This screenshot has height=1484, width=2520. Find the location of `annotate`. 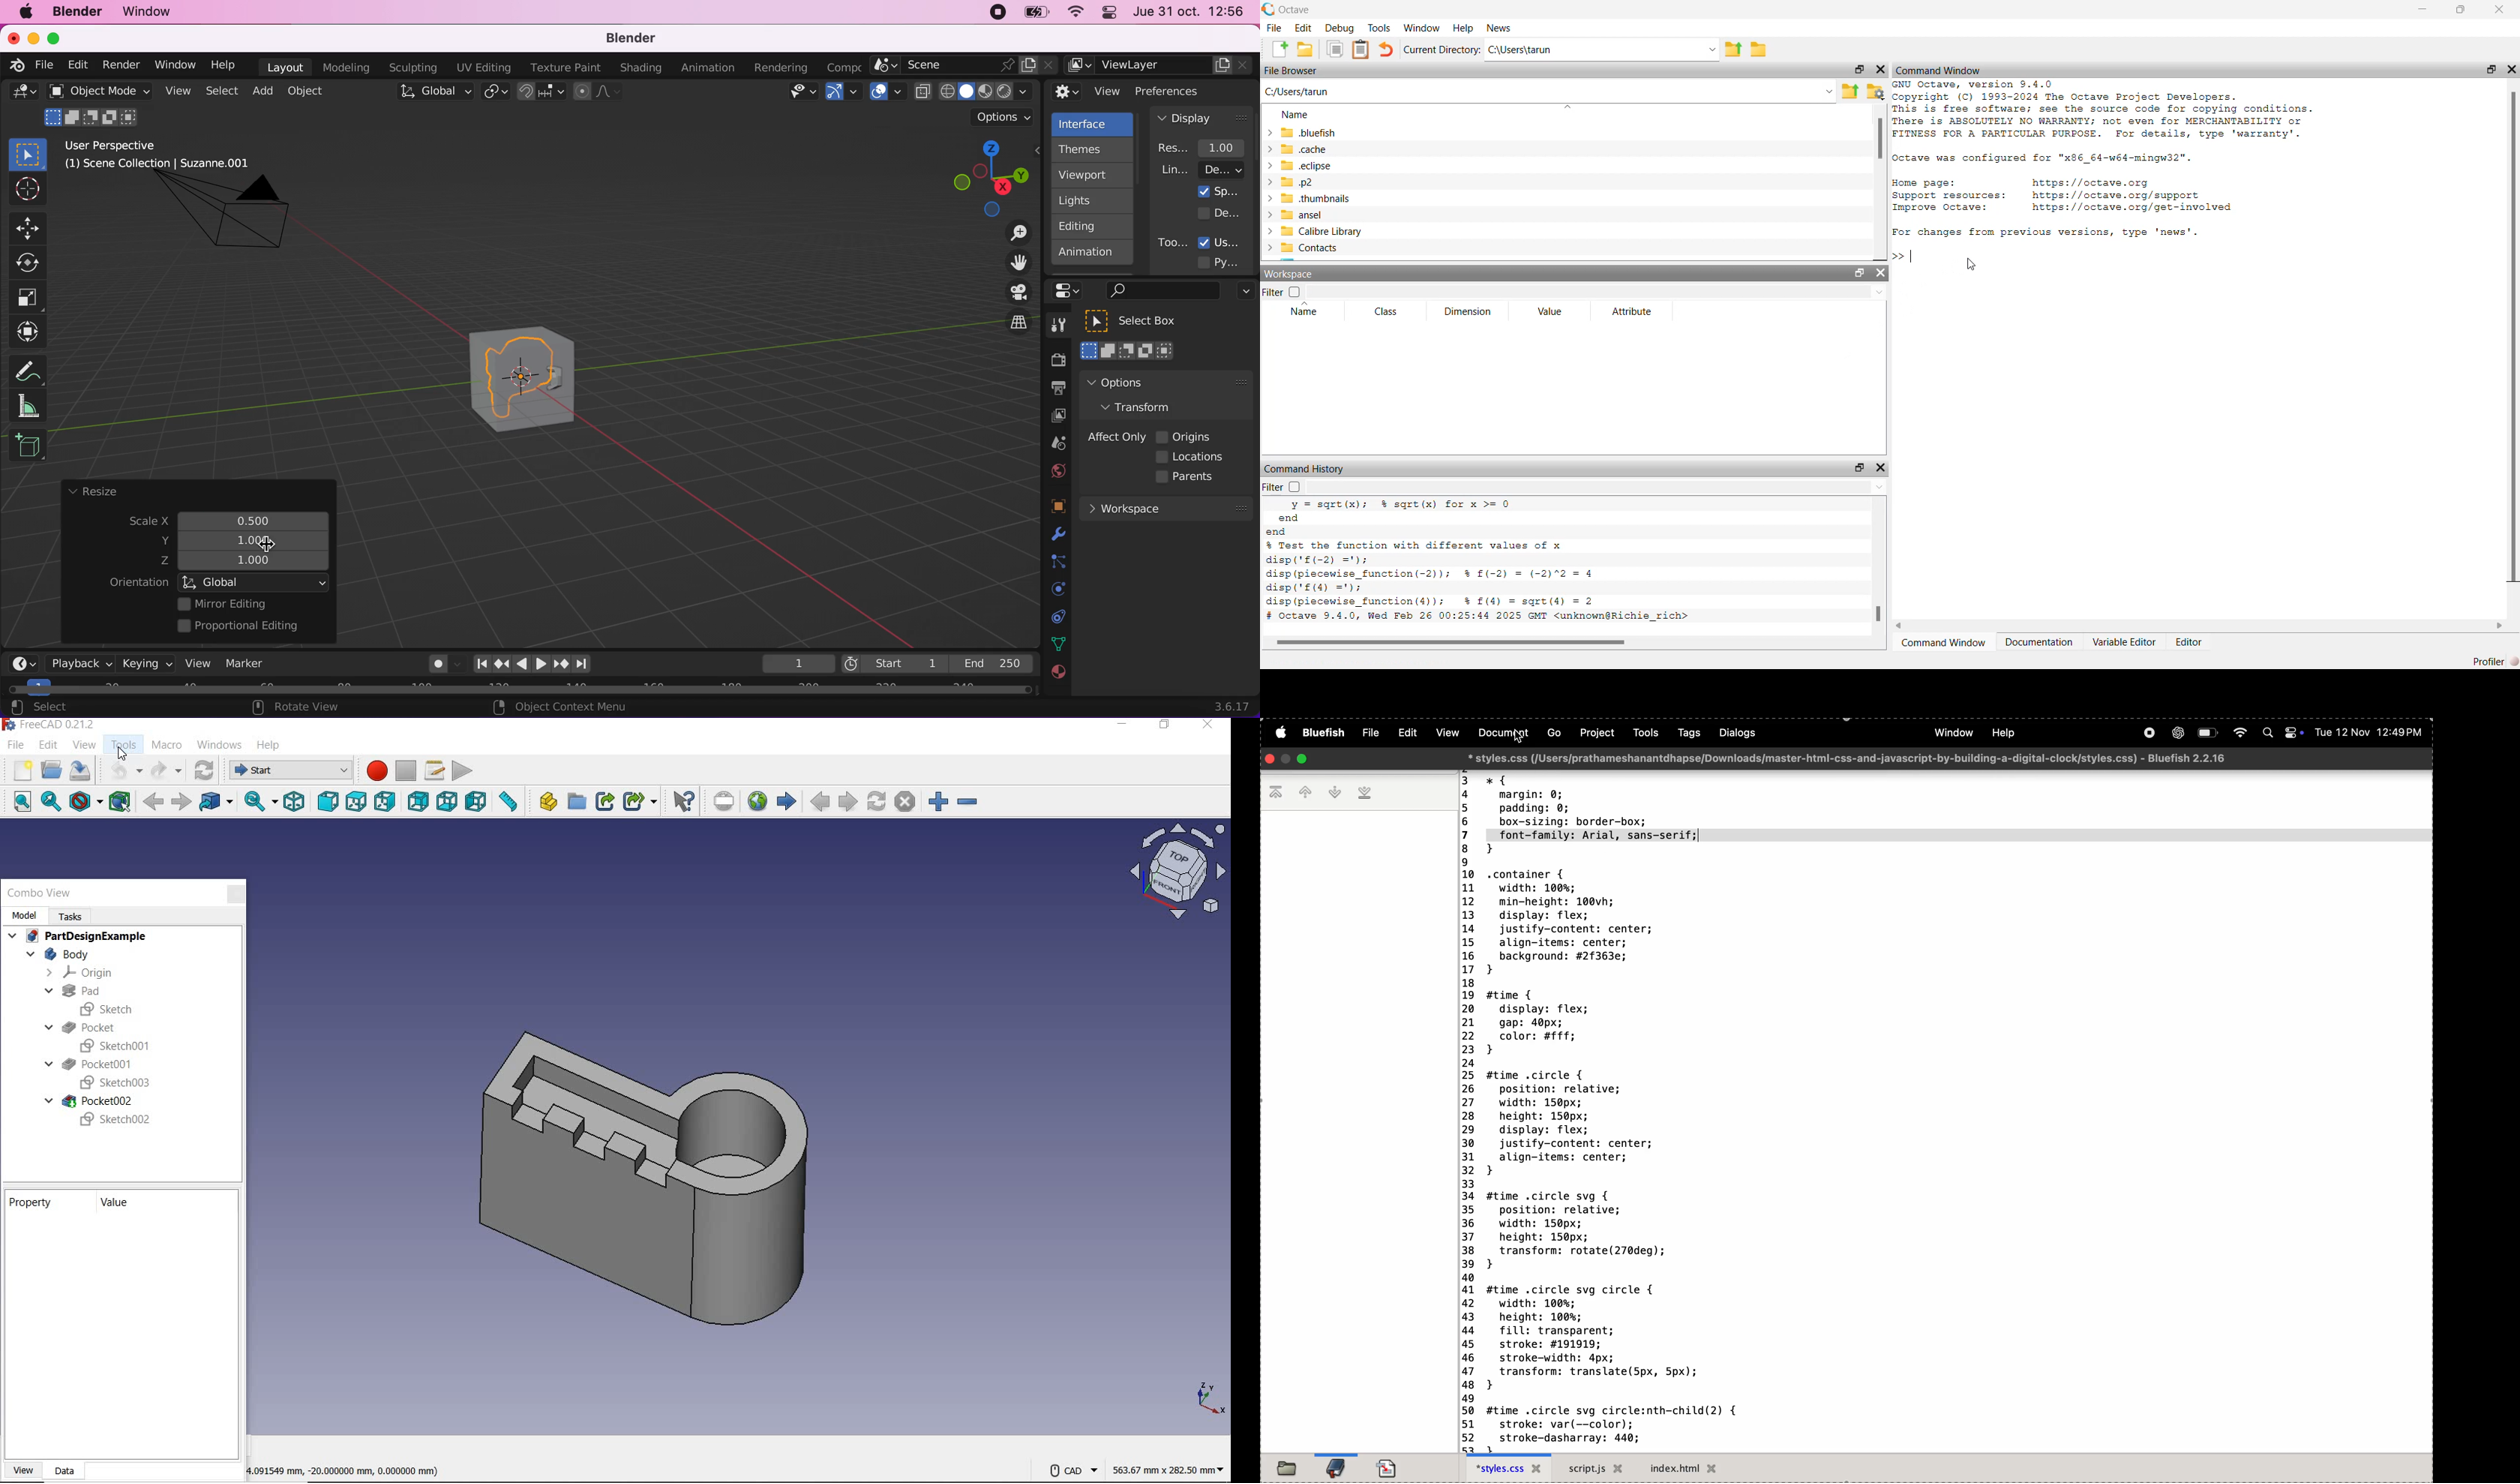

annotate is located at coordinates (33, 369).